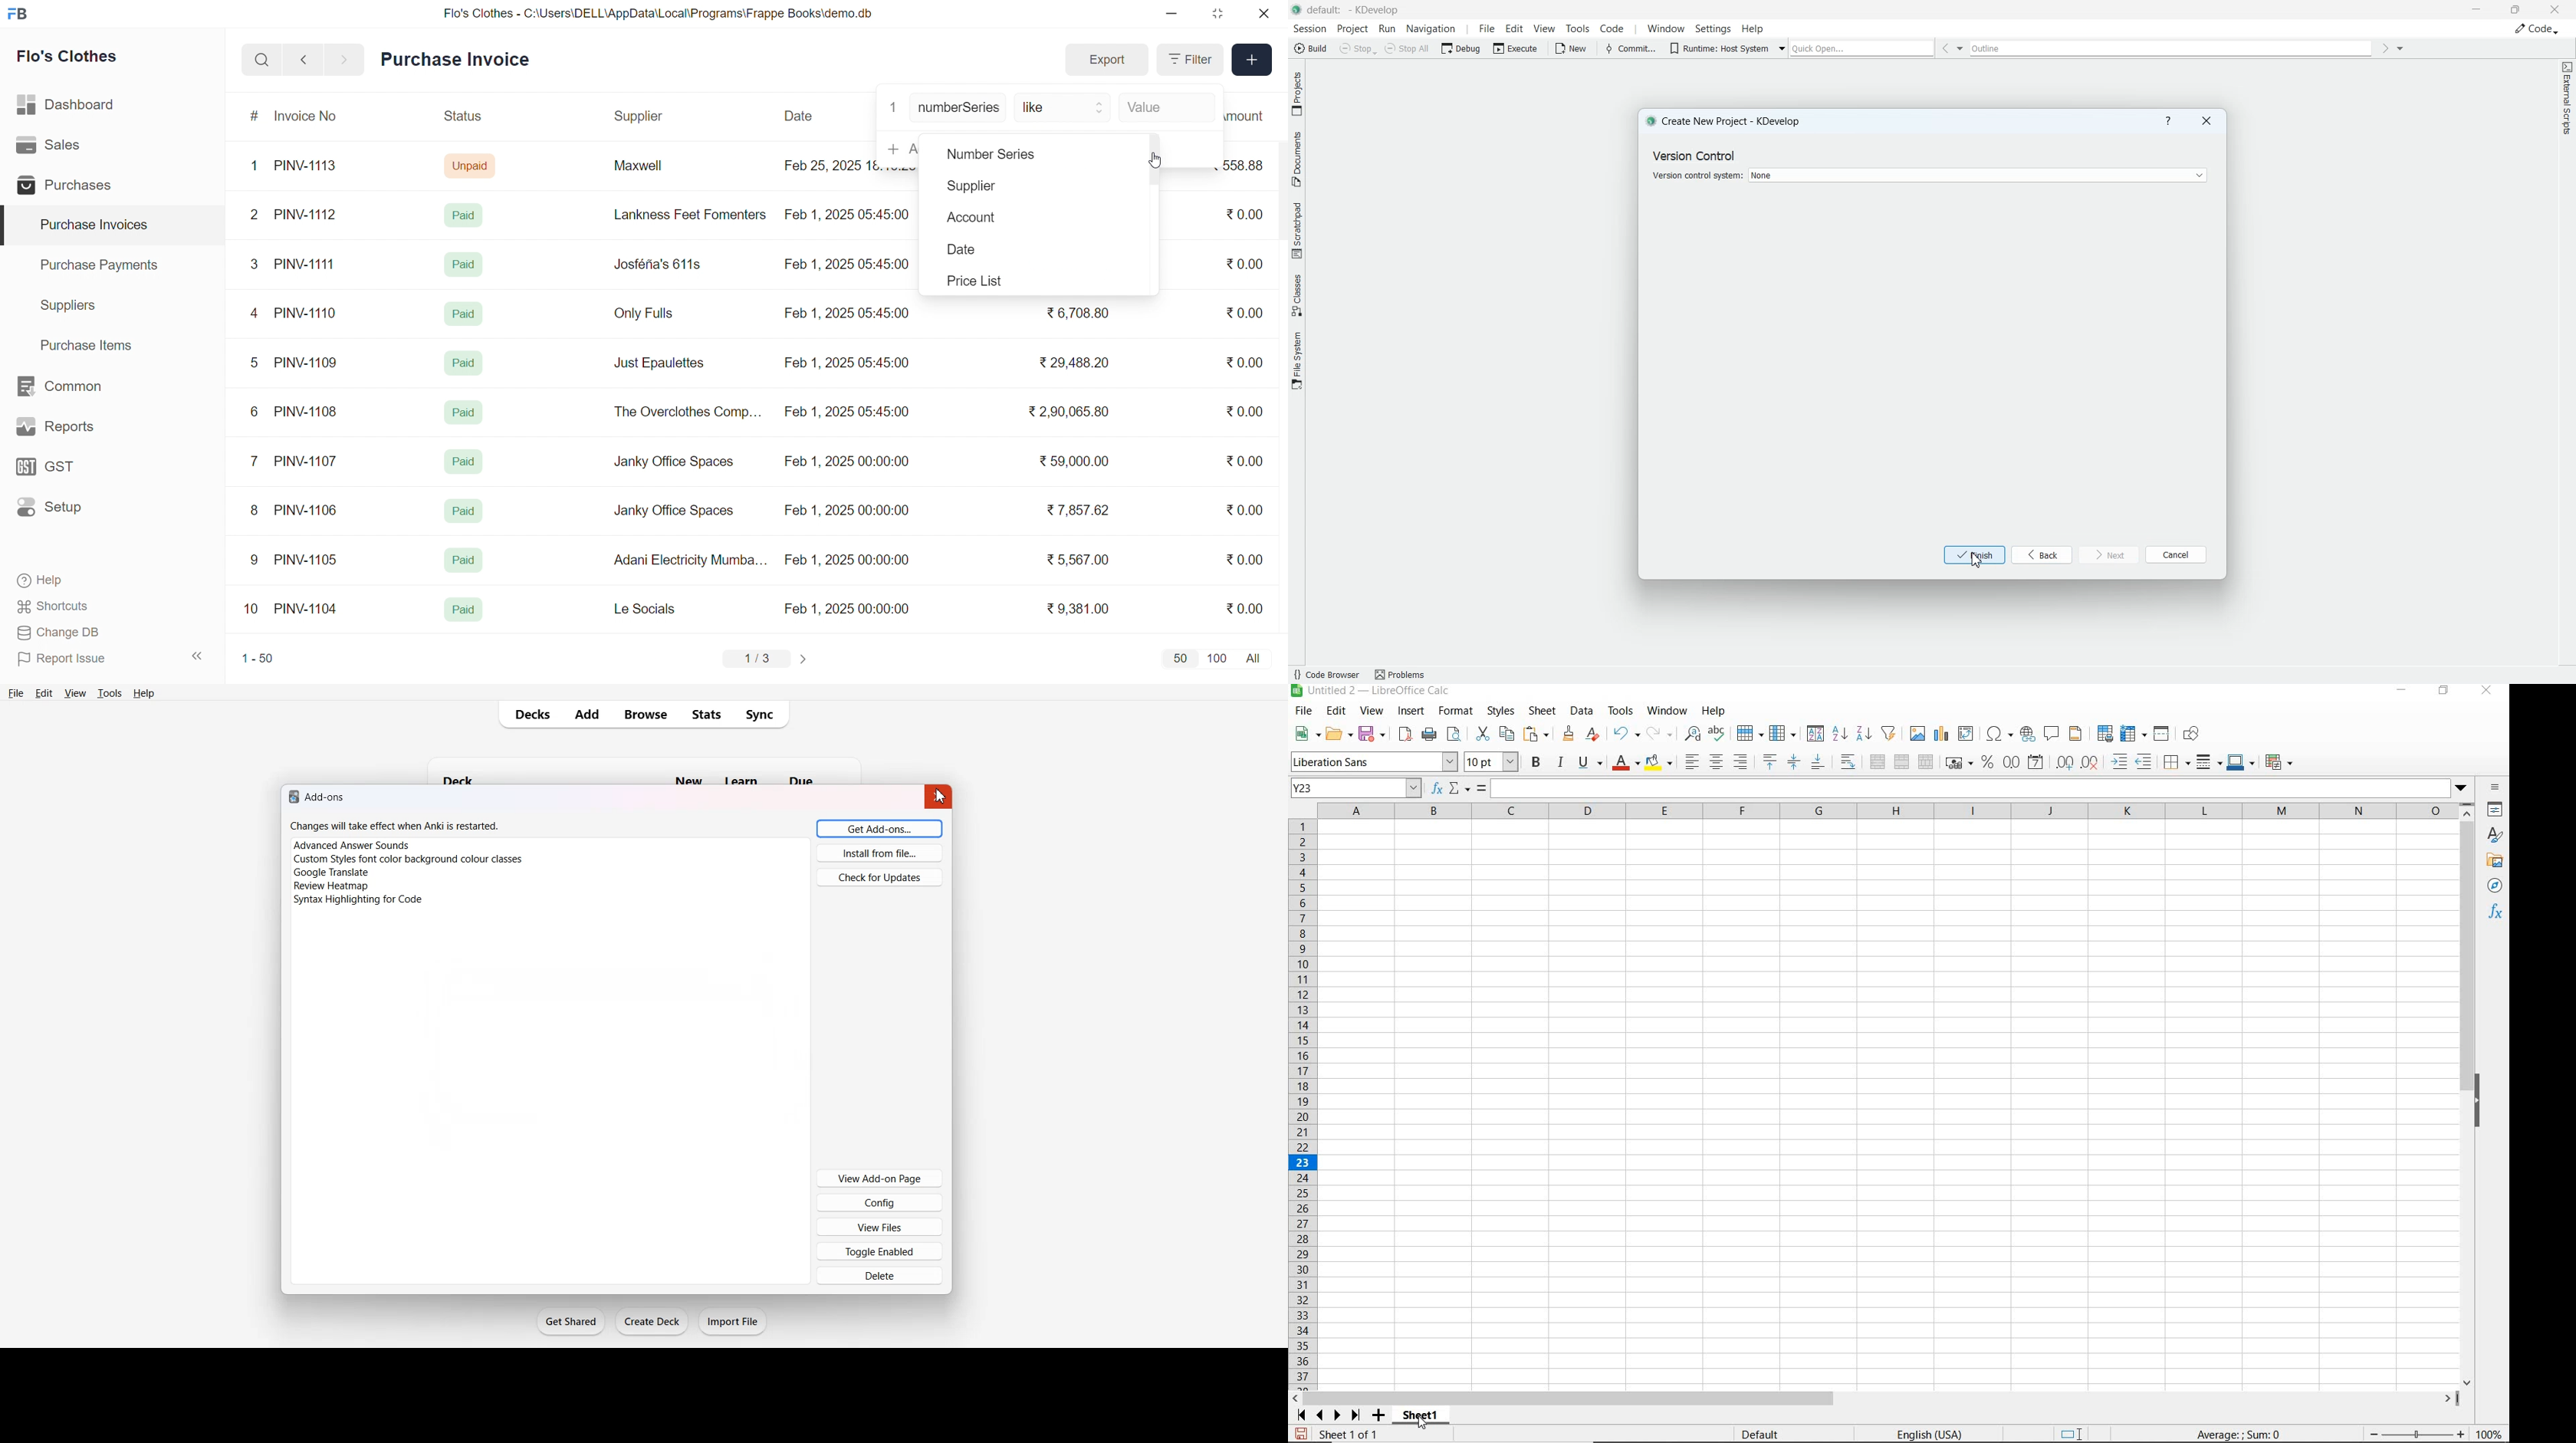 The image size is (2576, 1456). I want to click on FORMAT, so click(1454, 710).